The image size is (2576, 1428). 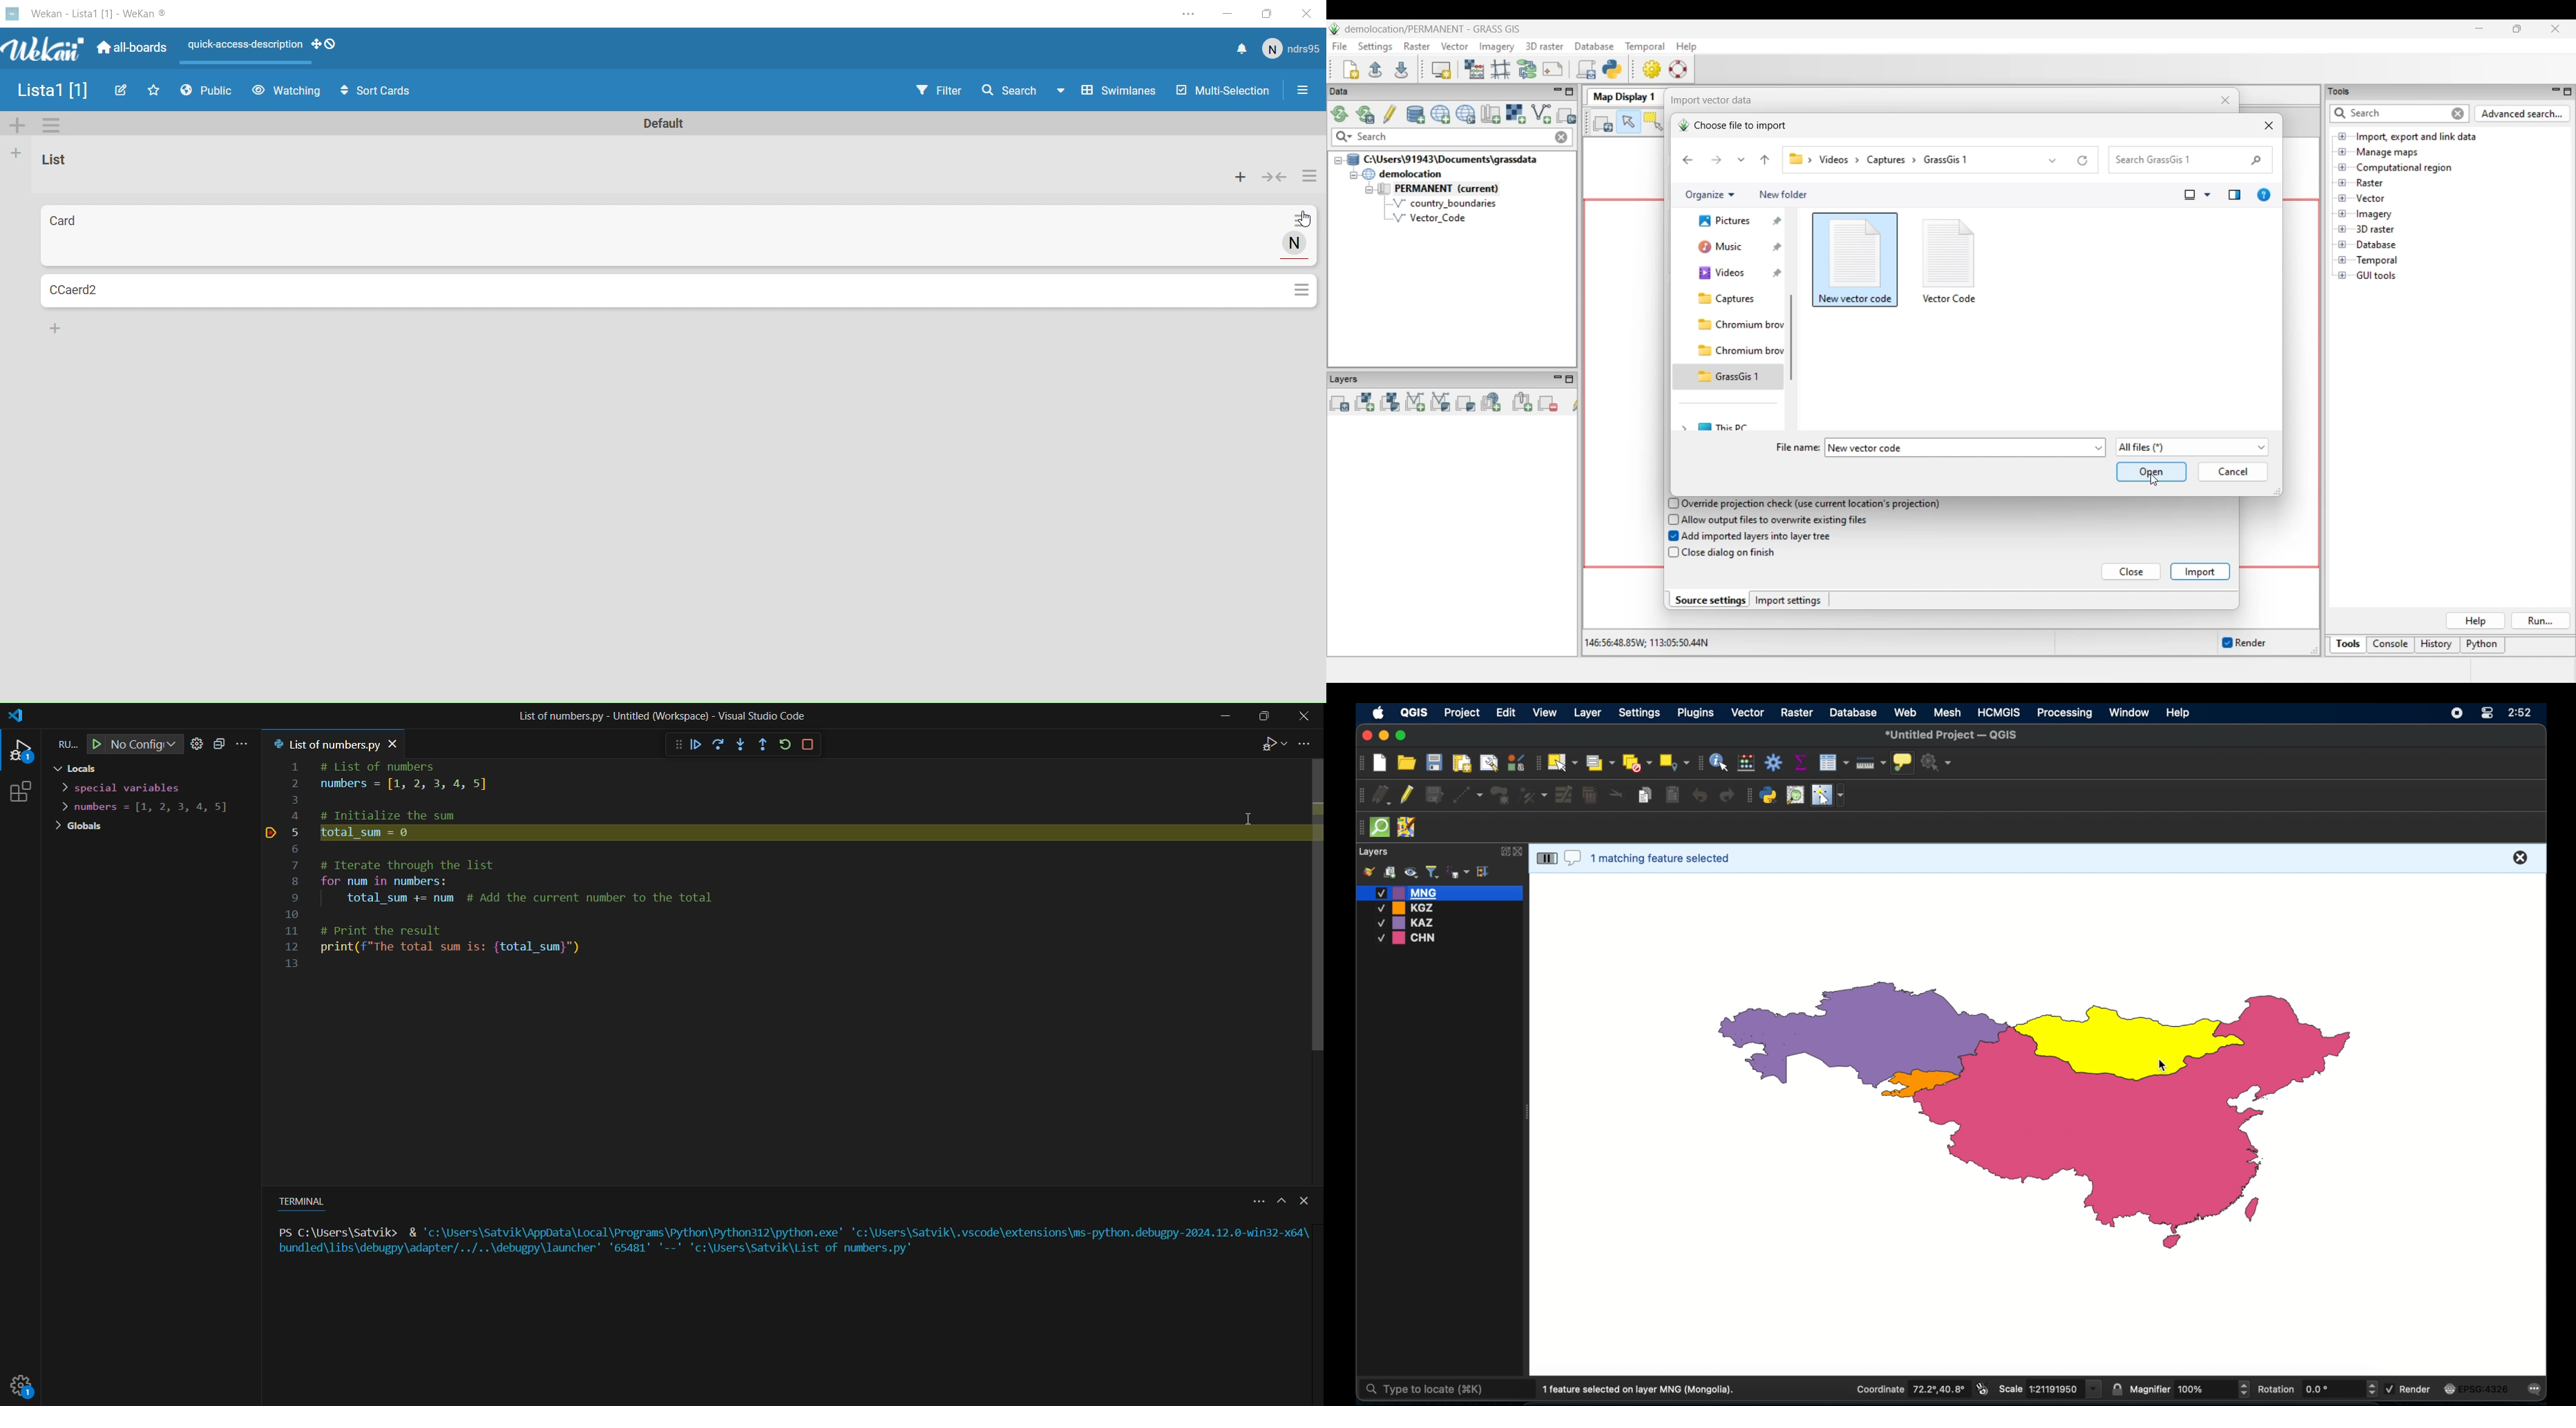 What do you see at coordinates (1949, 713) in the screenshot?
I see `mesh` at bounding box center [1949, 713].